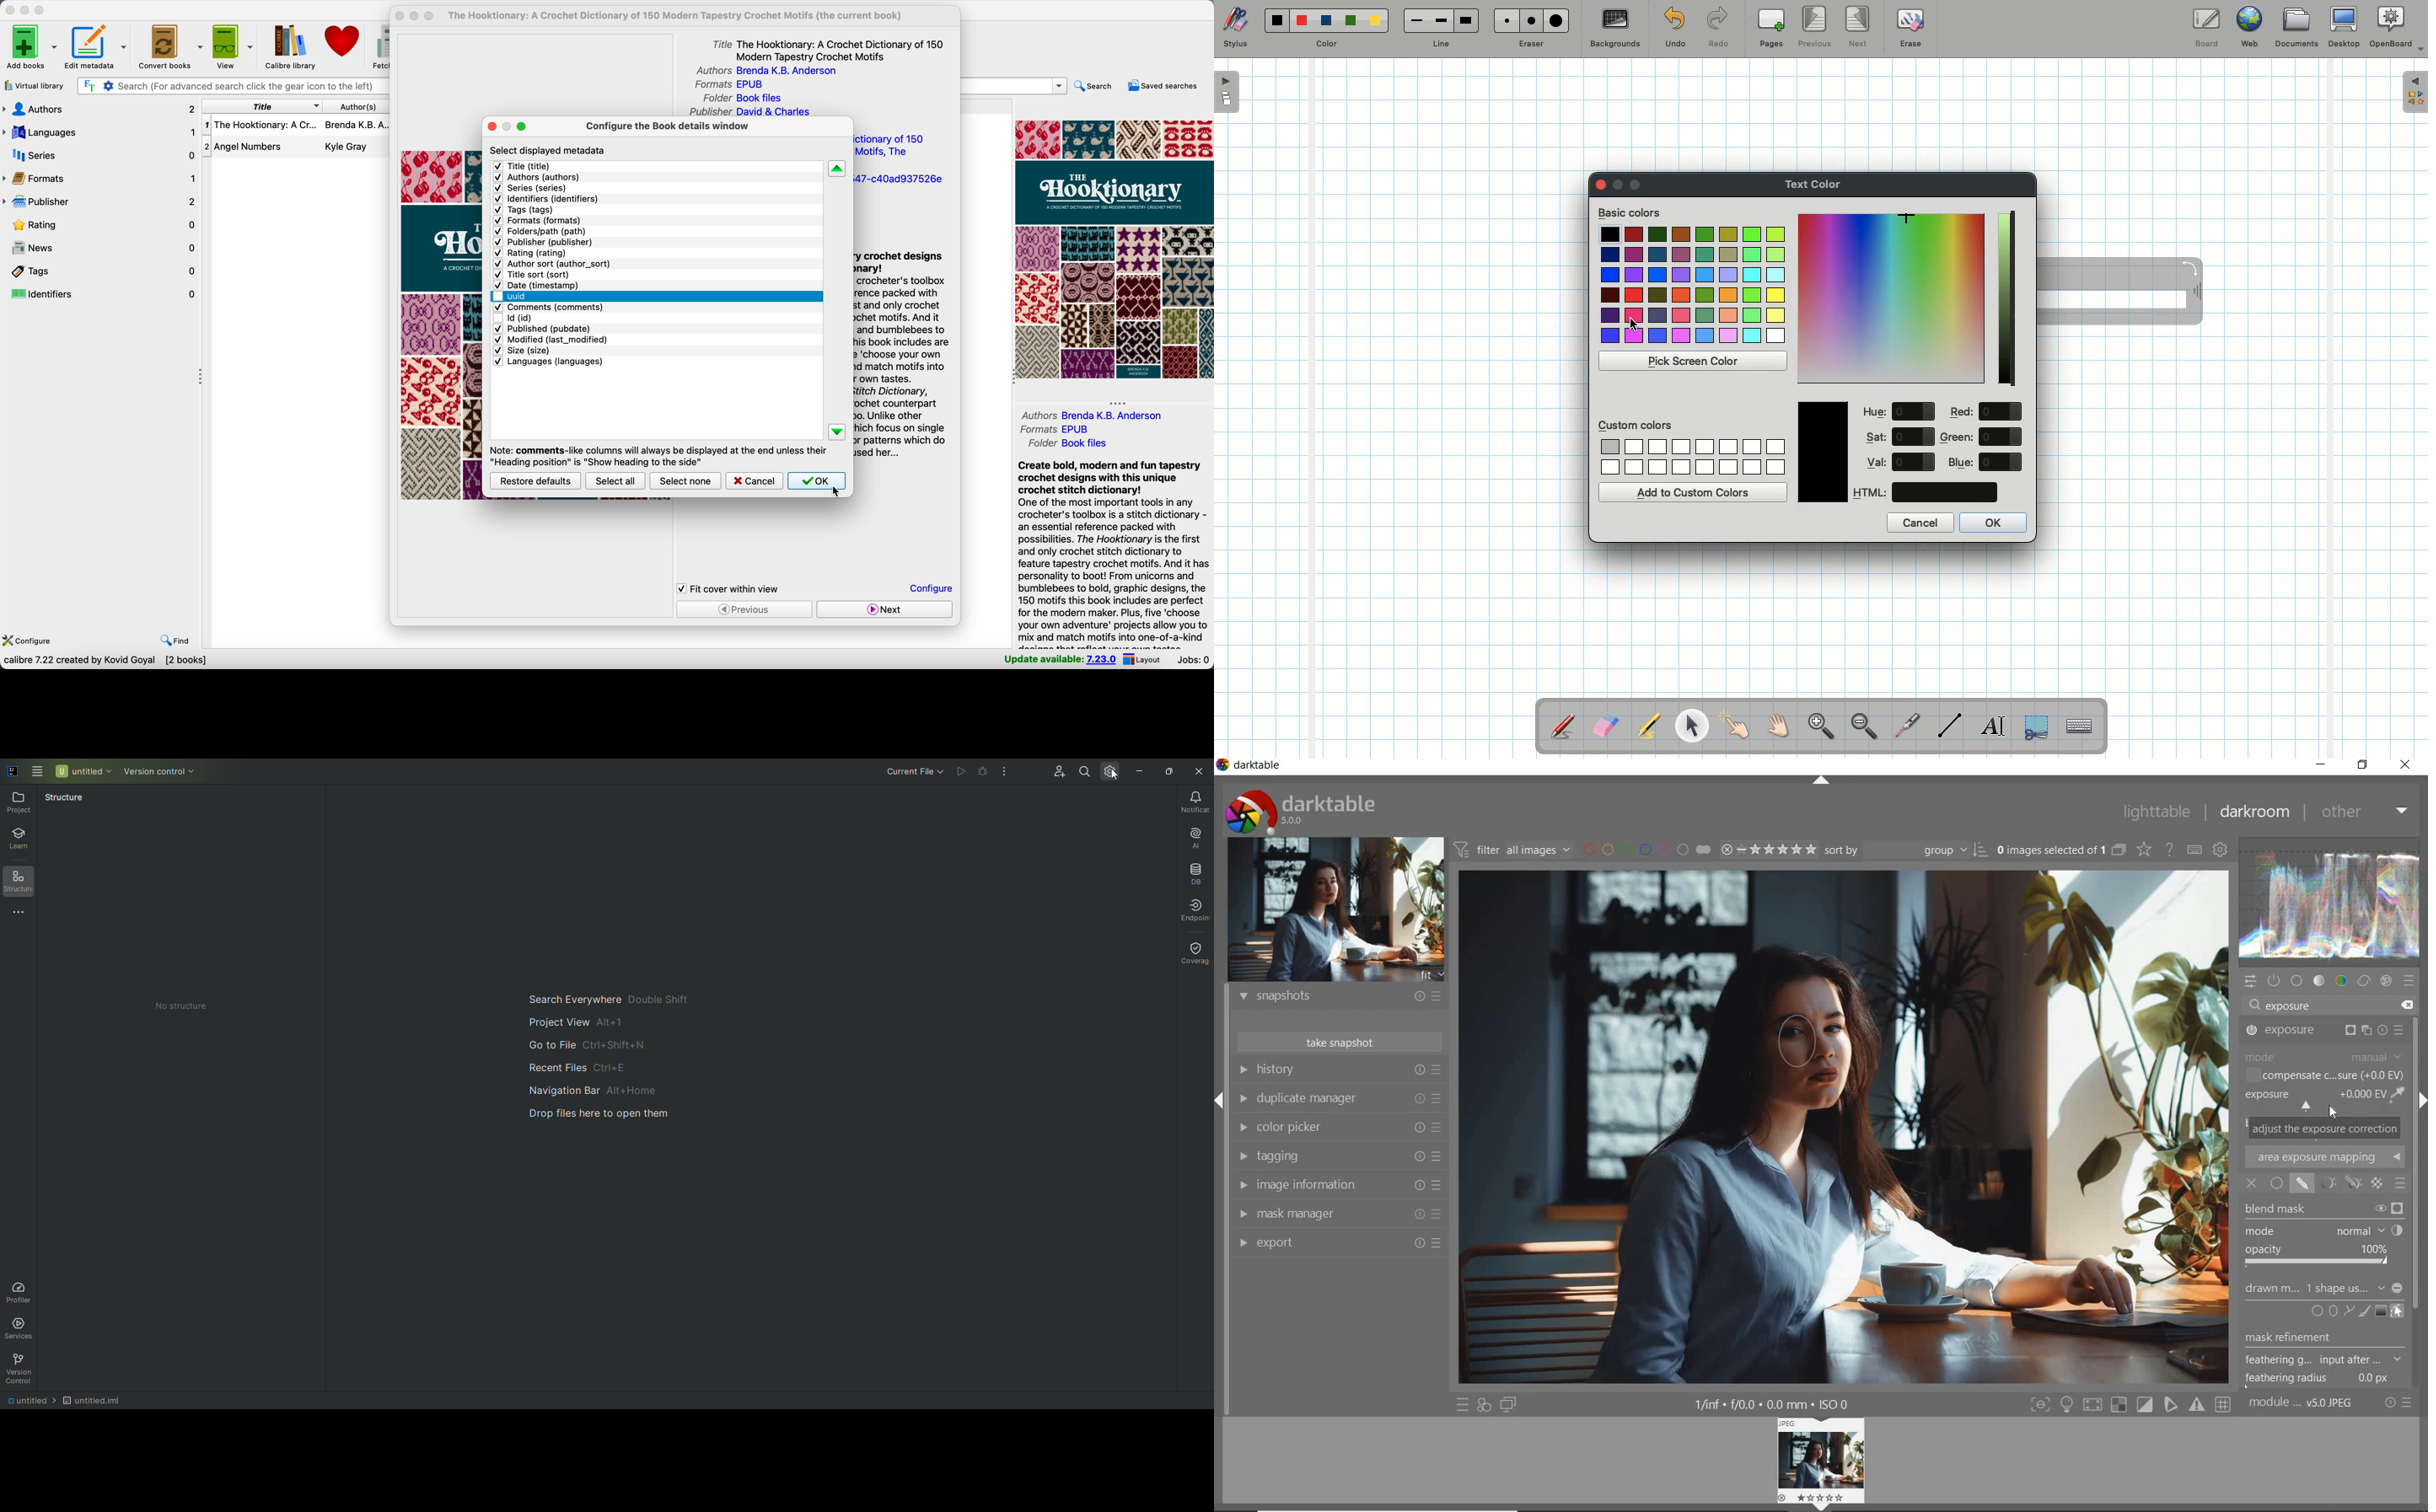 The width and height of the screenshot is (2436, 1512). Describe the element at coordinates (1276, 20) in the screenshot. I see `Black` at that location.